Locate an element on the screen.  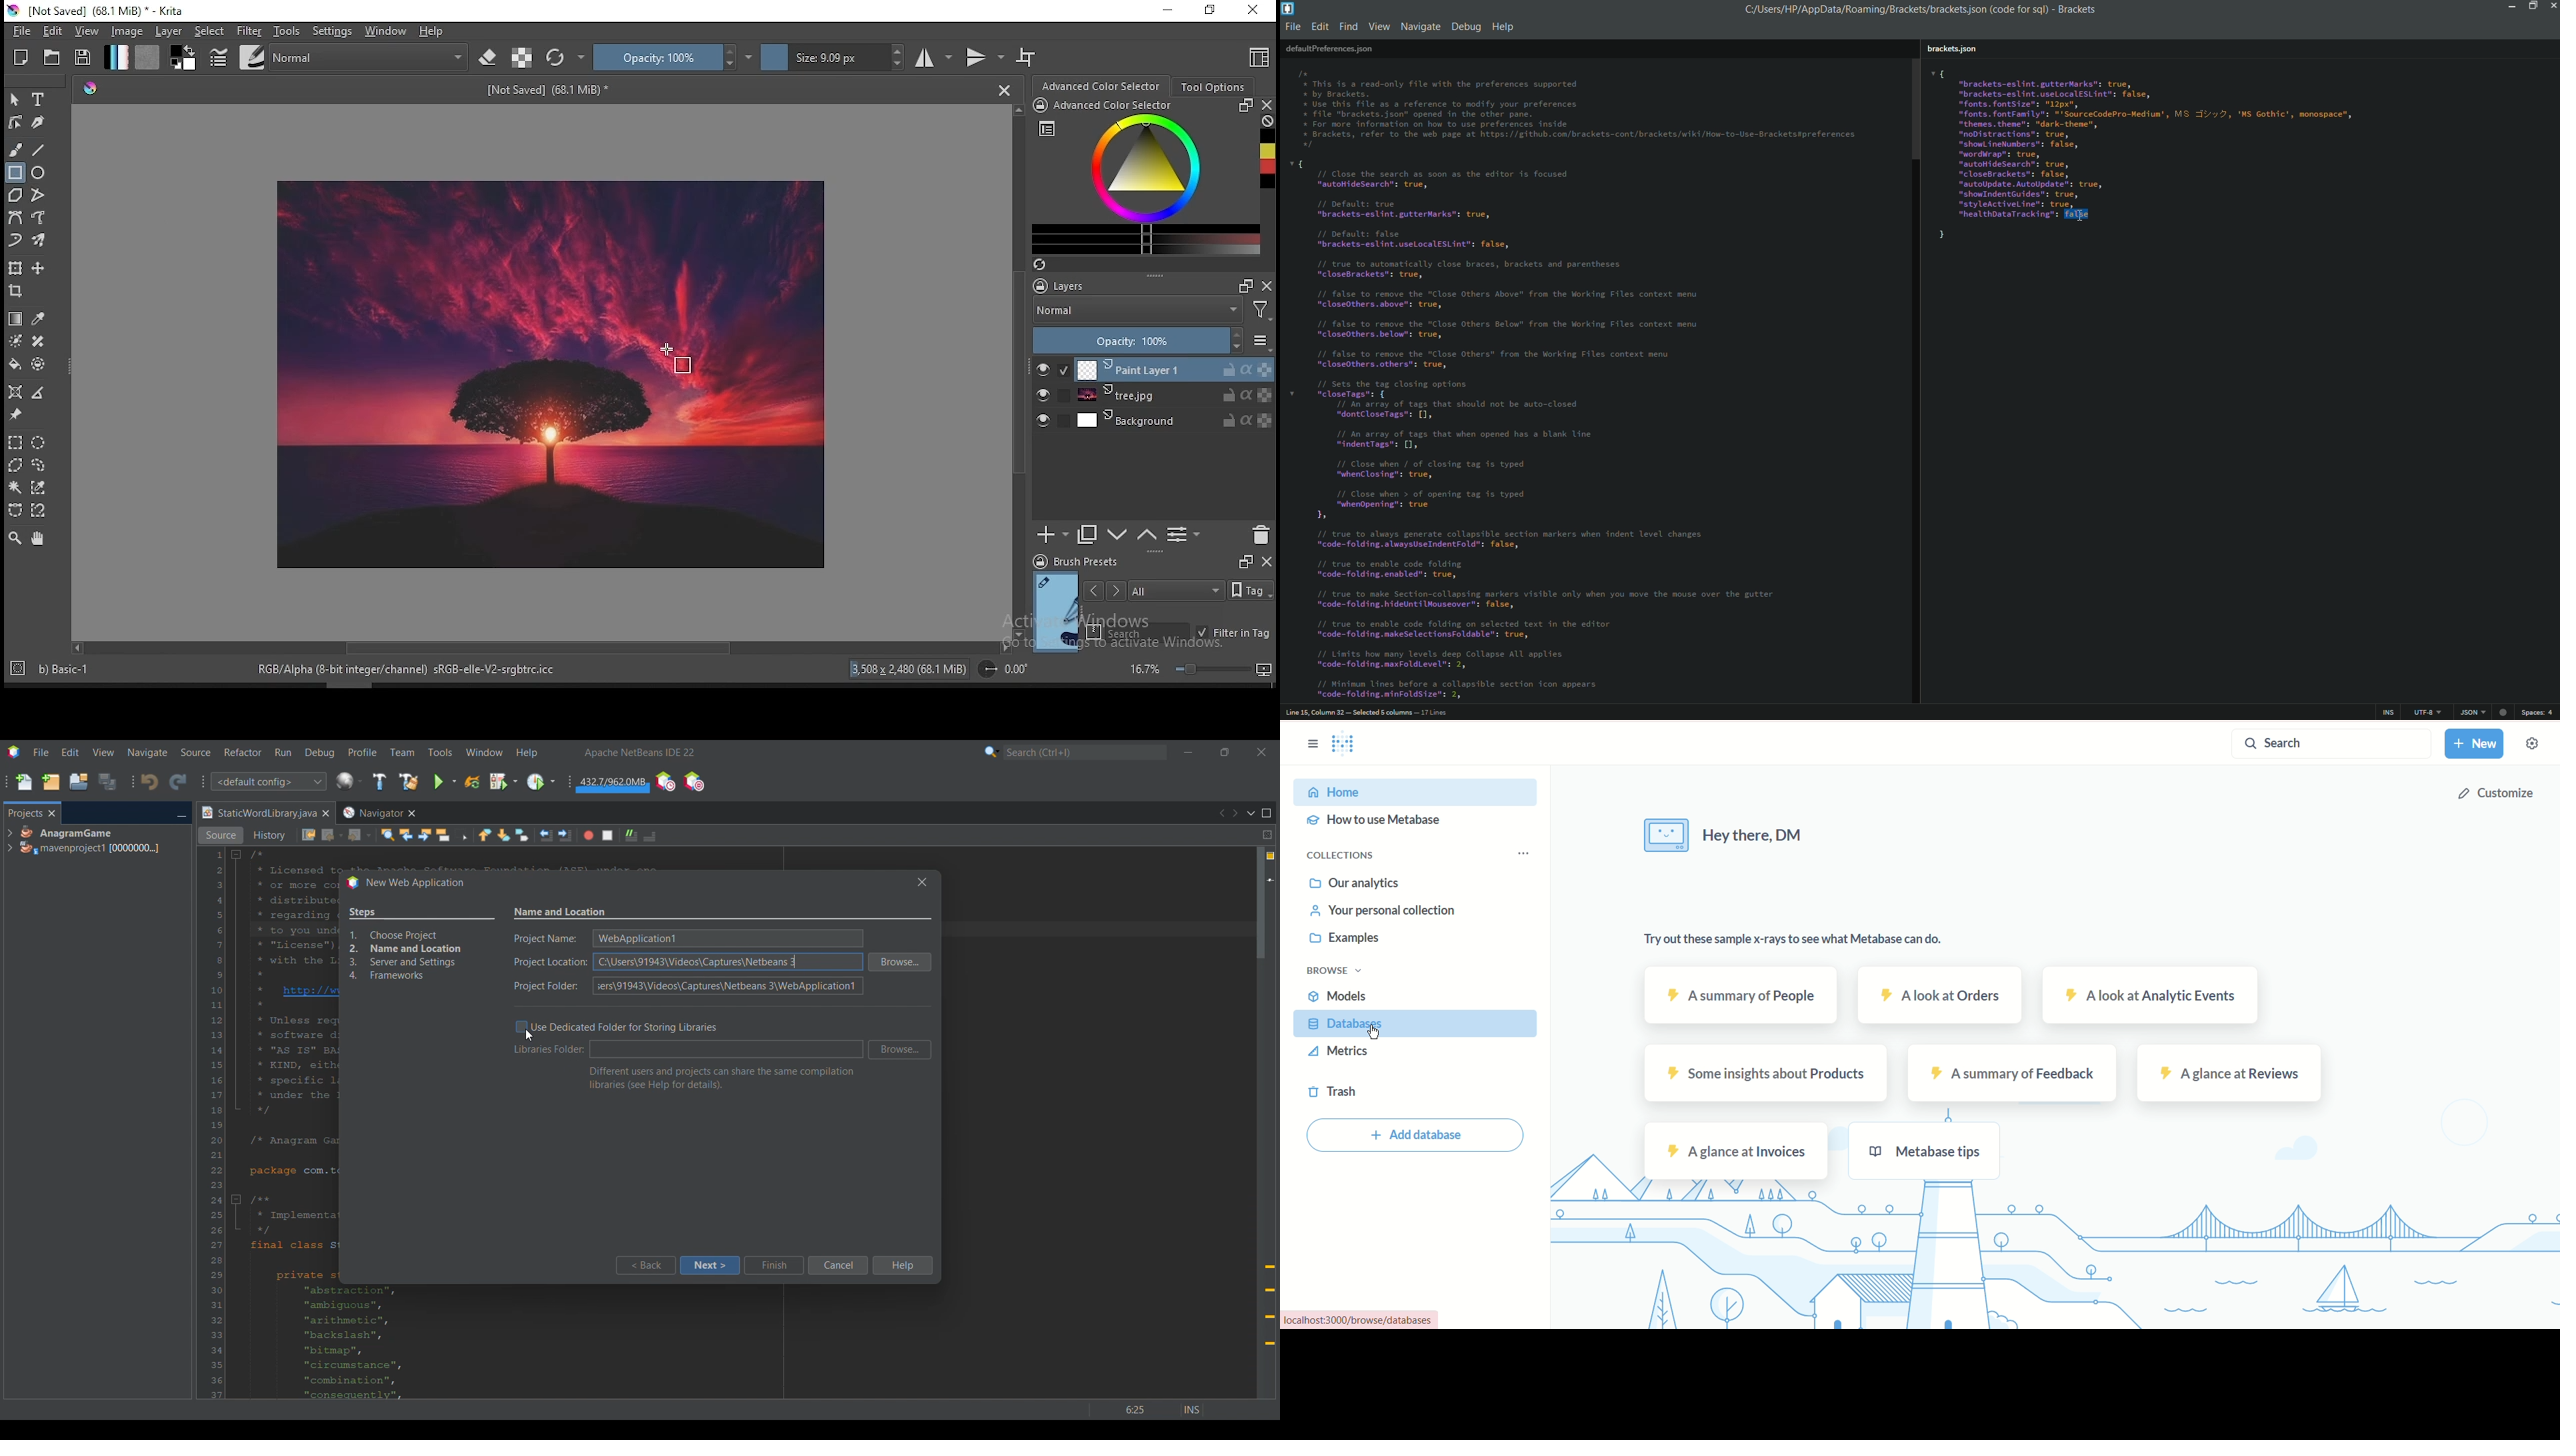
set eraser mode is located at coordinates (490, 56).